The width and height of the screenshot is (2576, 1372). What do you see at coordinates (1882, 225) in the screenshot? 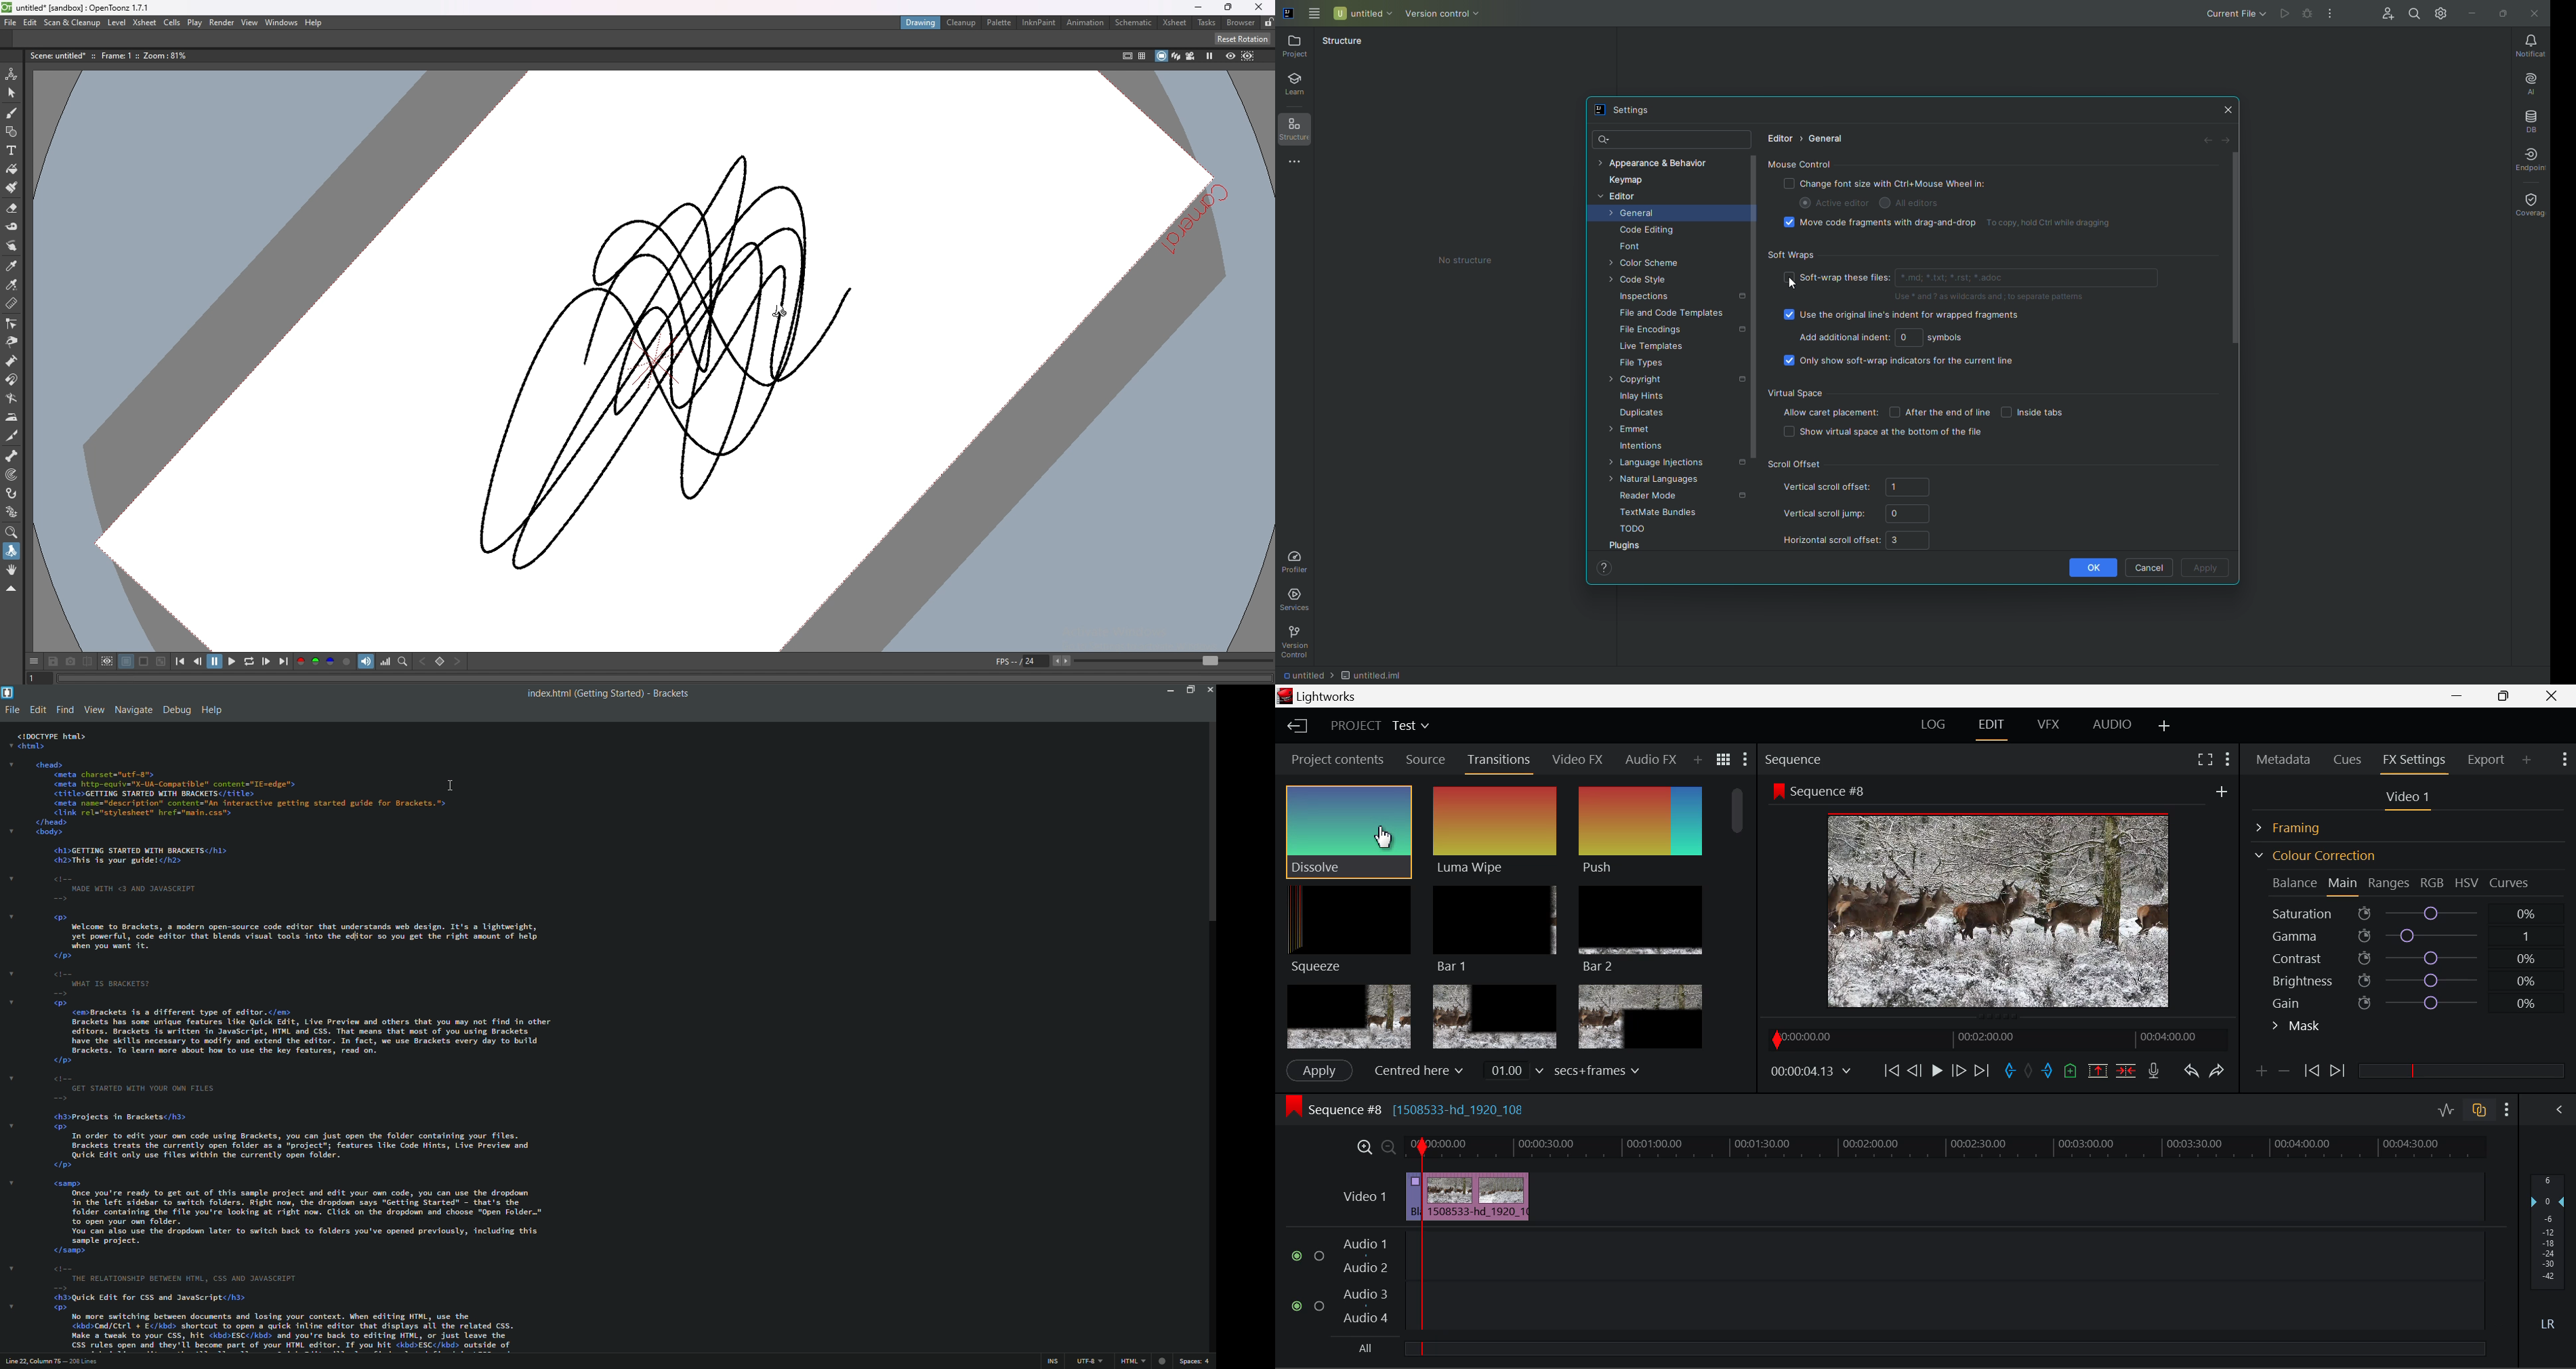
I see `Move code fragments` at bounding box center [1882, 225].